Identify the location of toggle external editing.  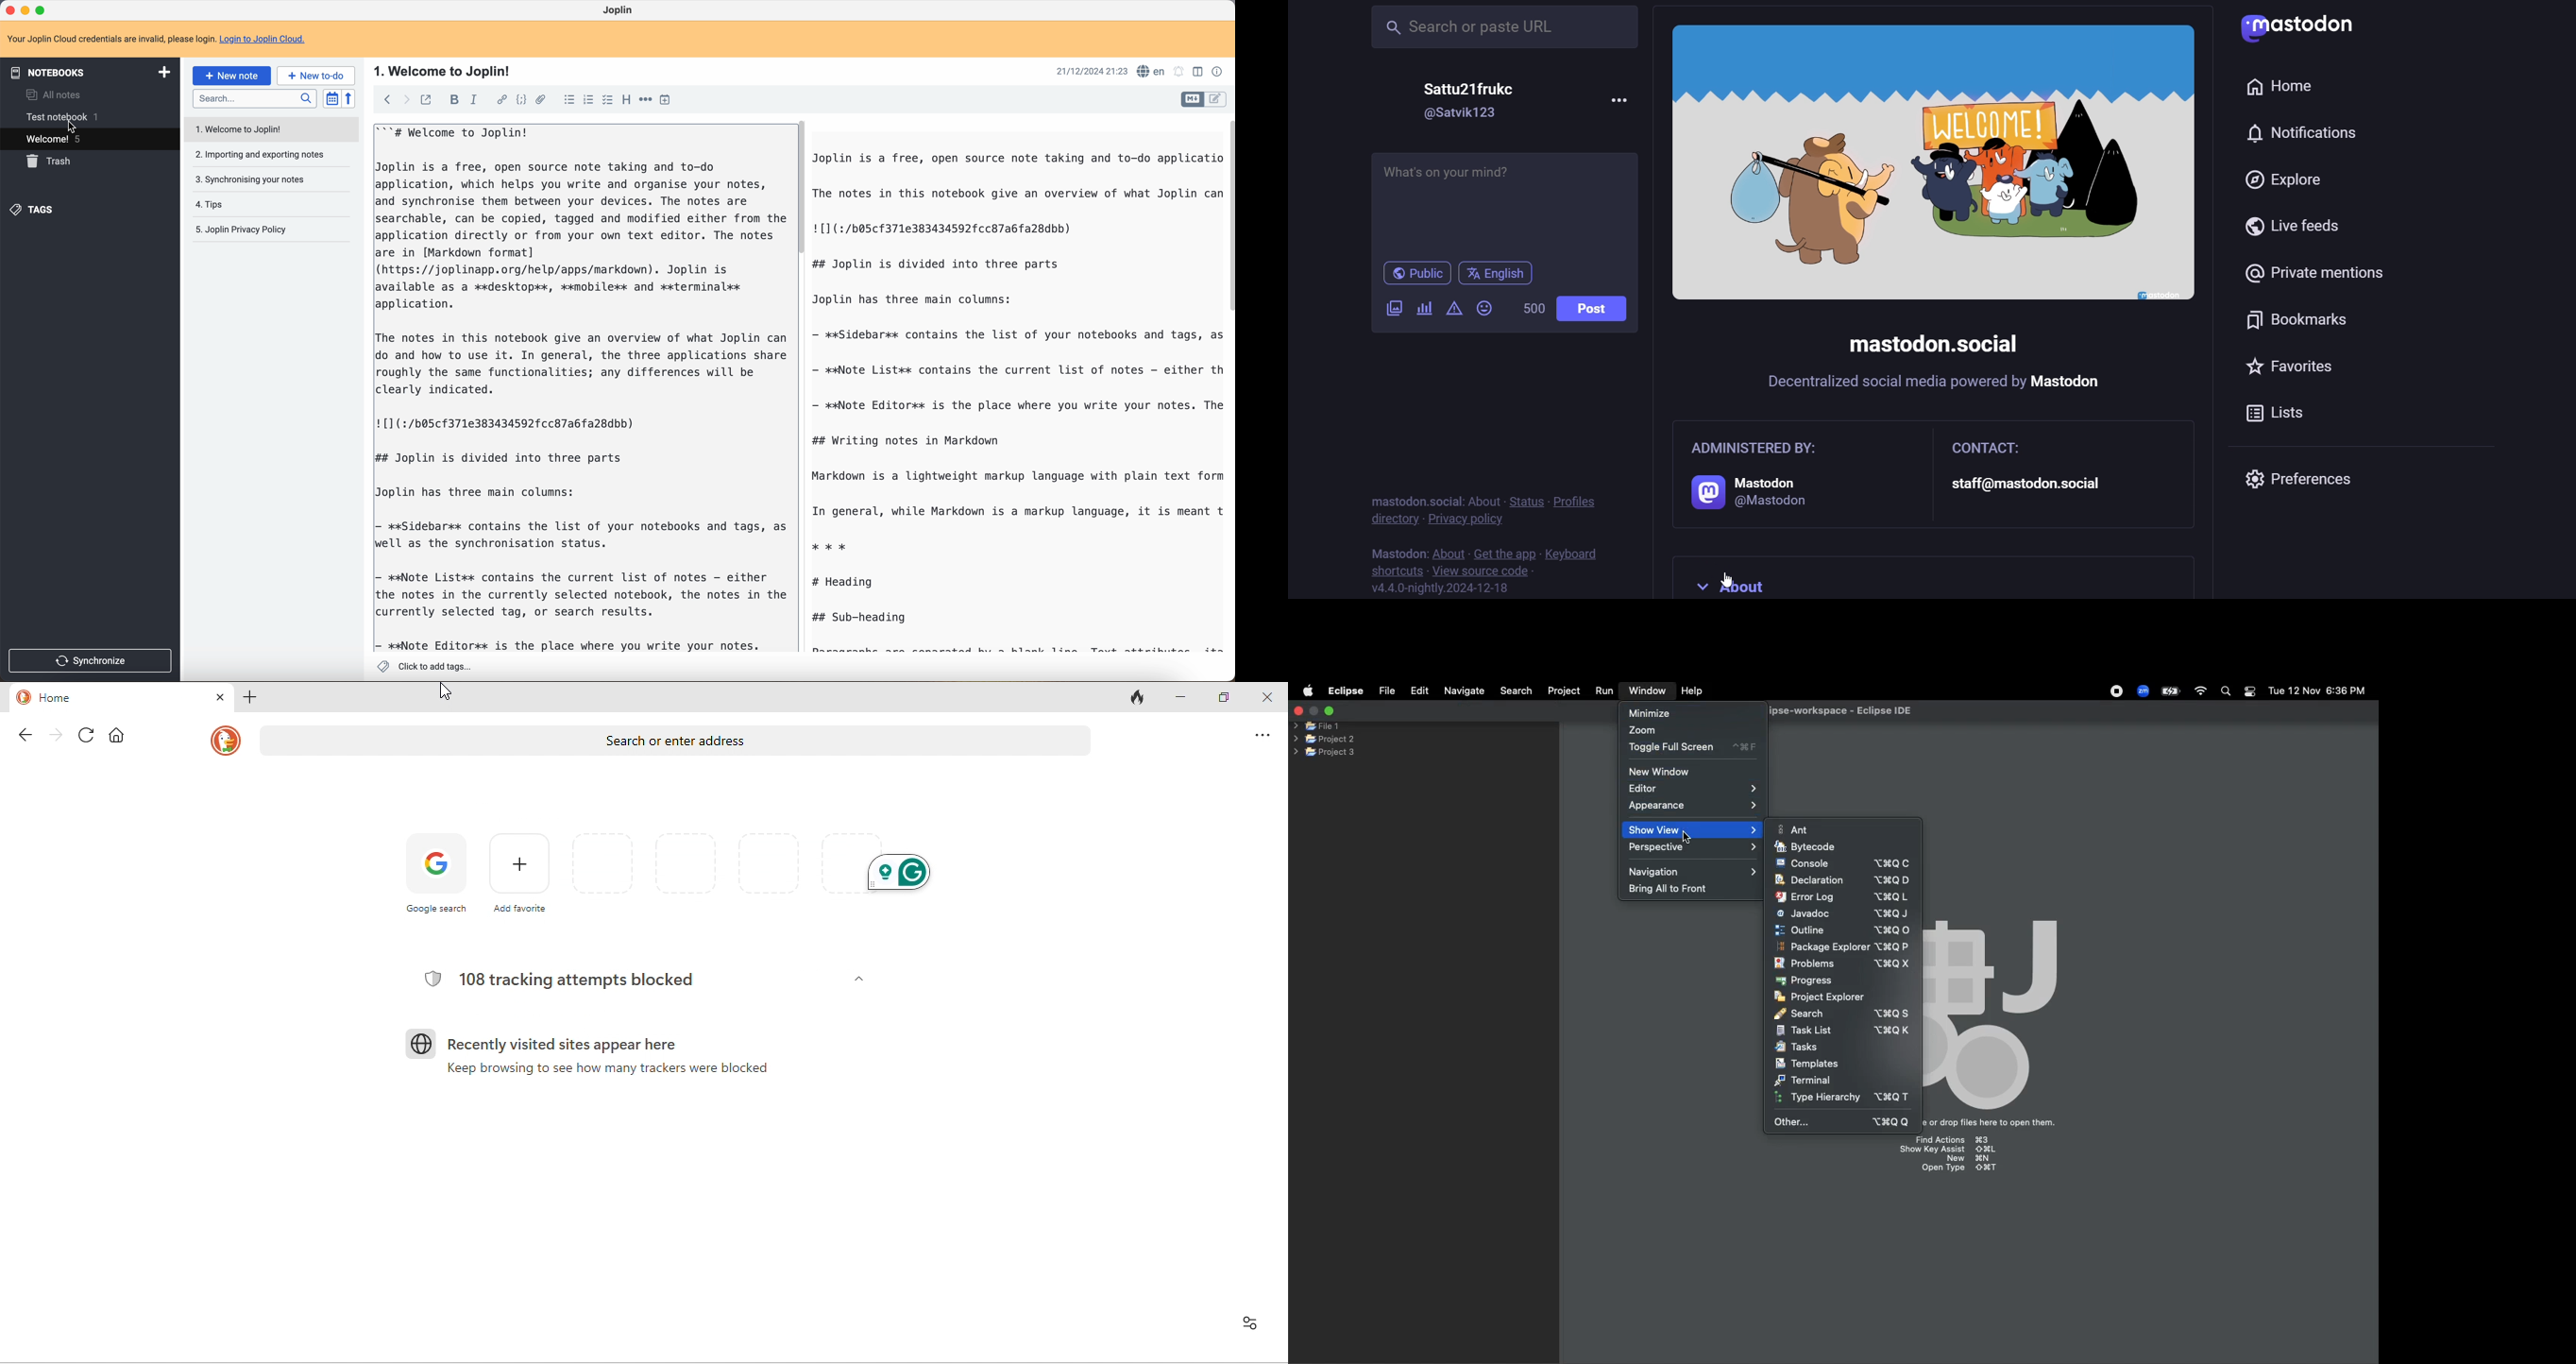
(427, 101).